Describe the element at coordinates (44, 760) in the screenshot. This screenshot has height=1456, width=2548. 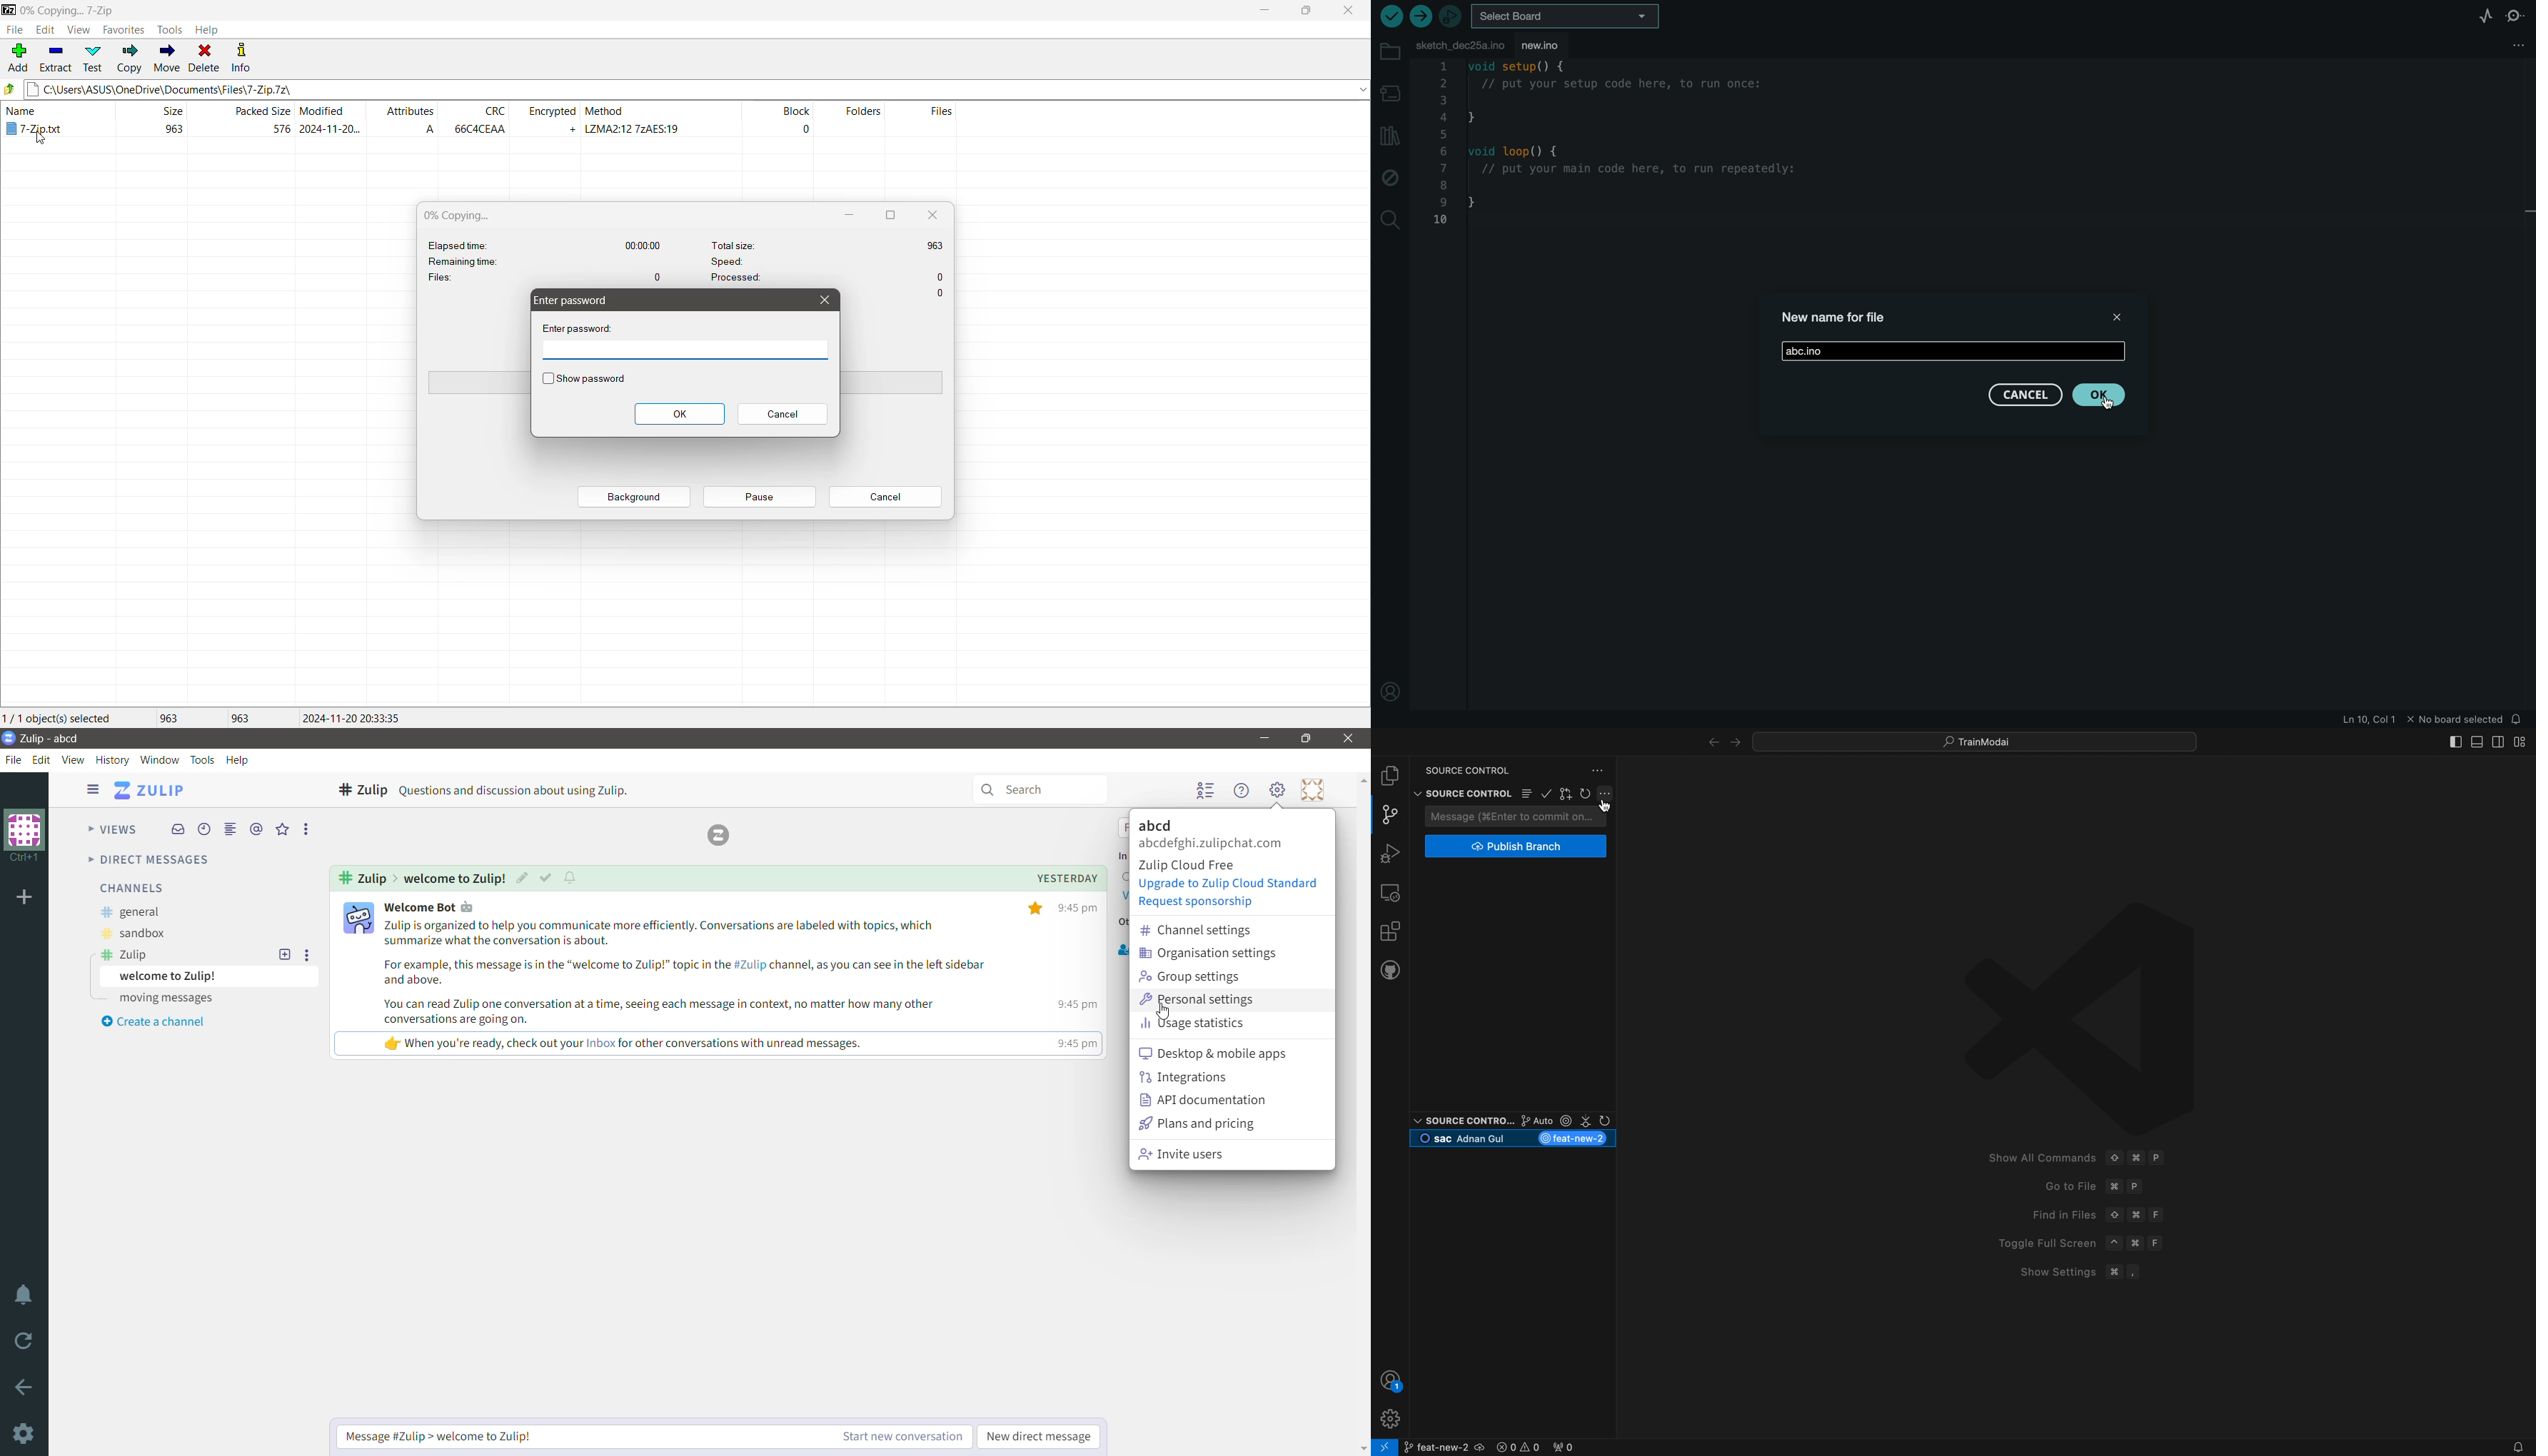
I see `Edit` at that location.